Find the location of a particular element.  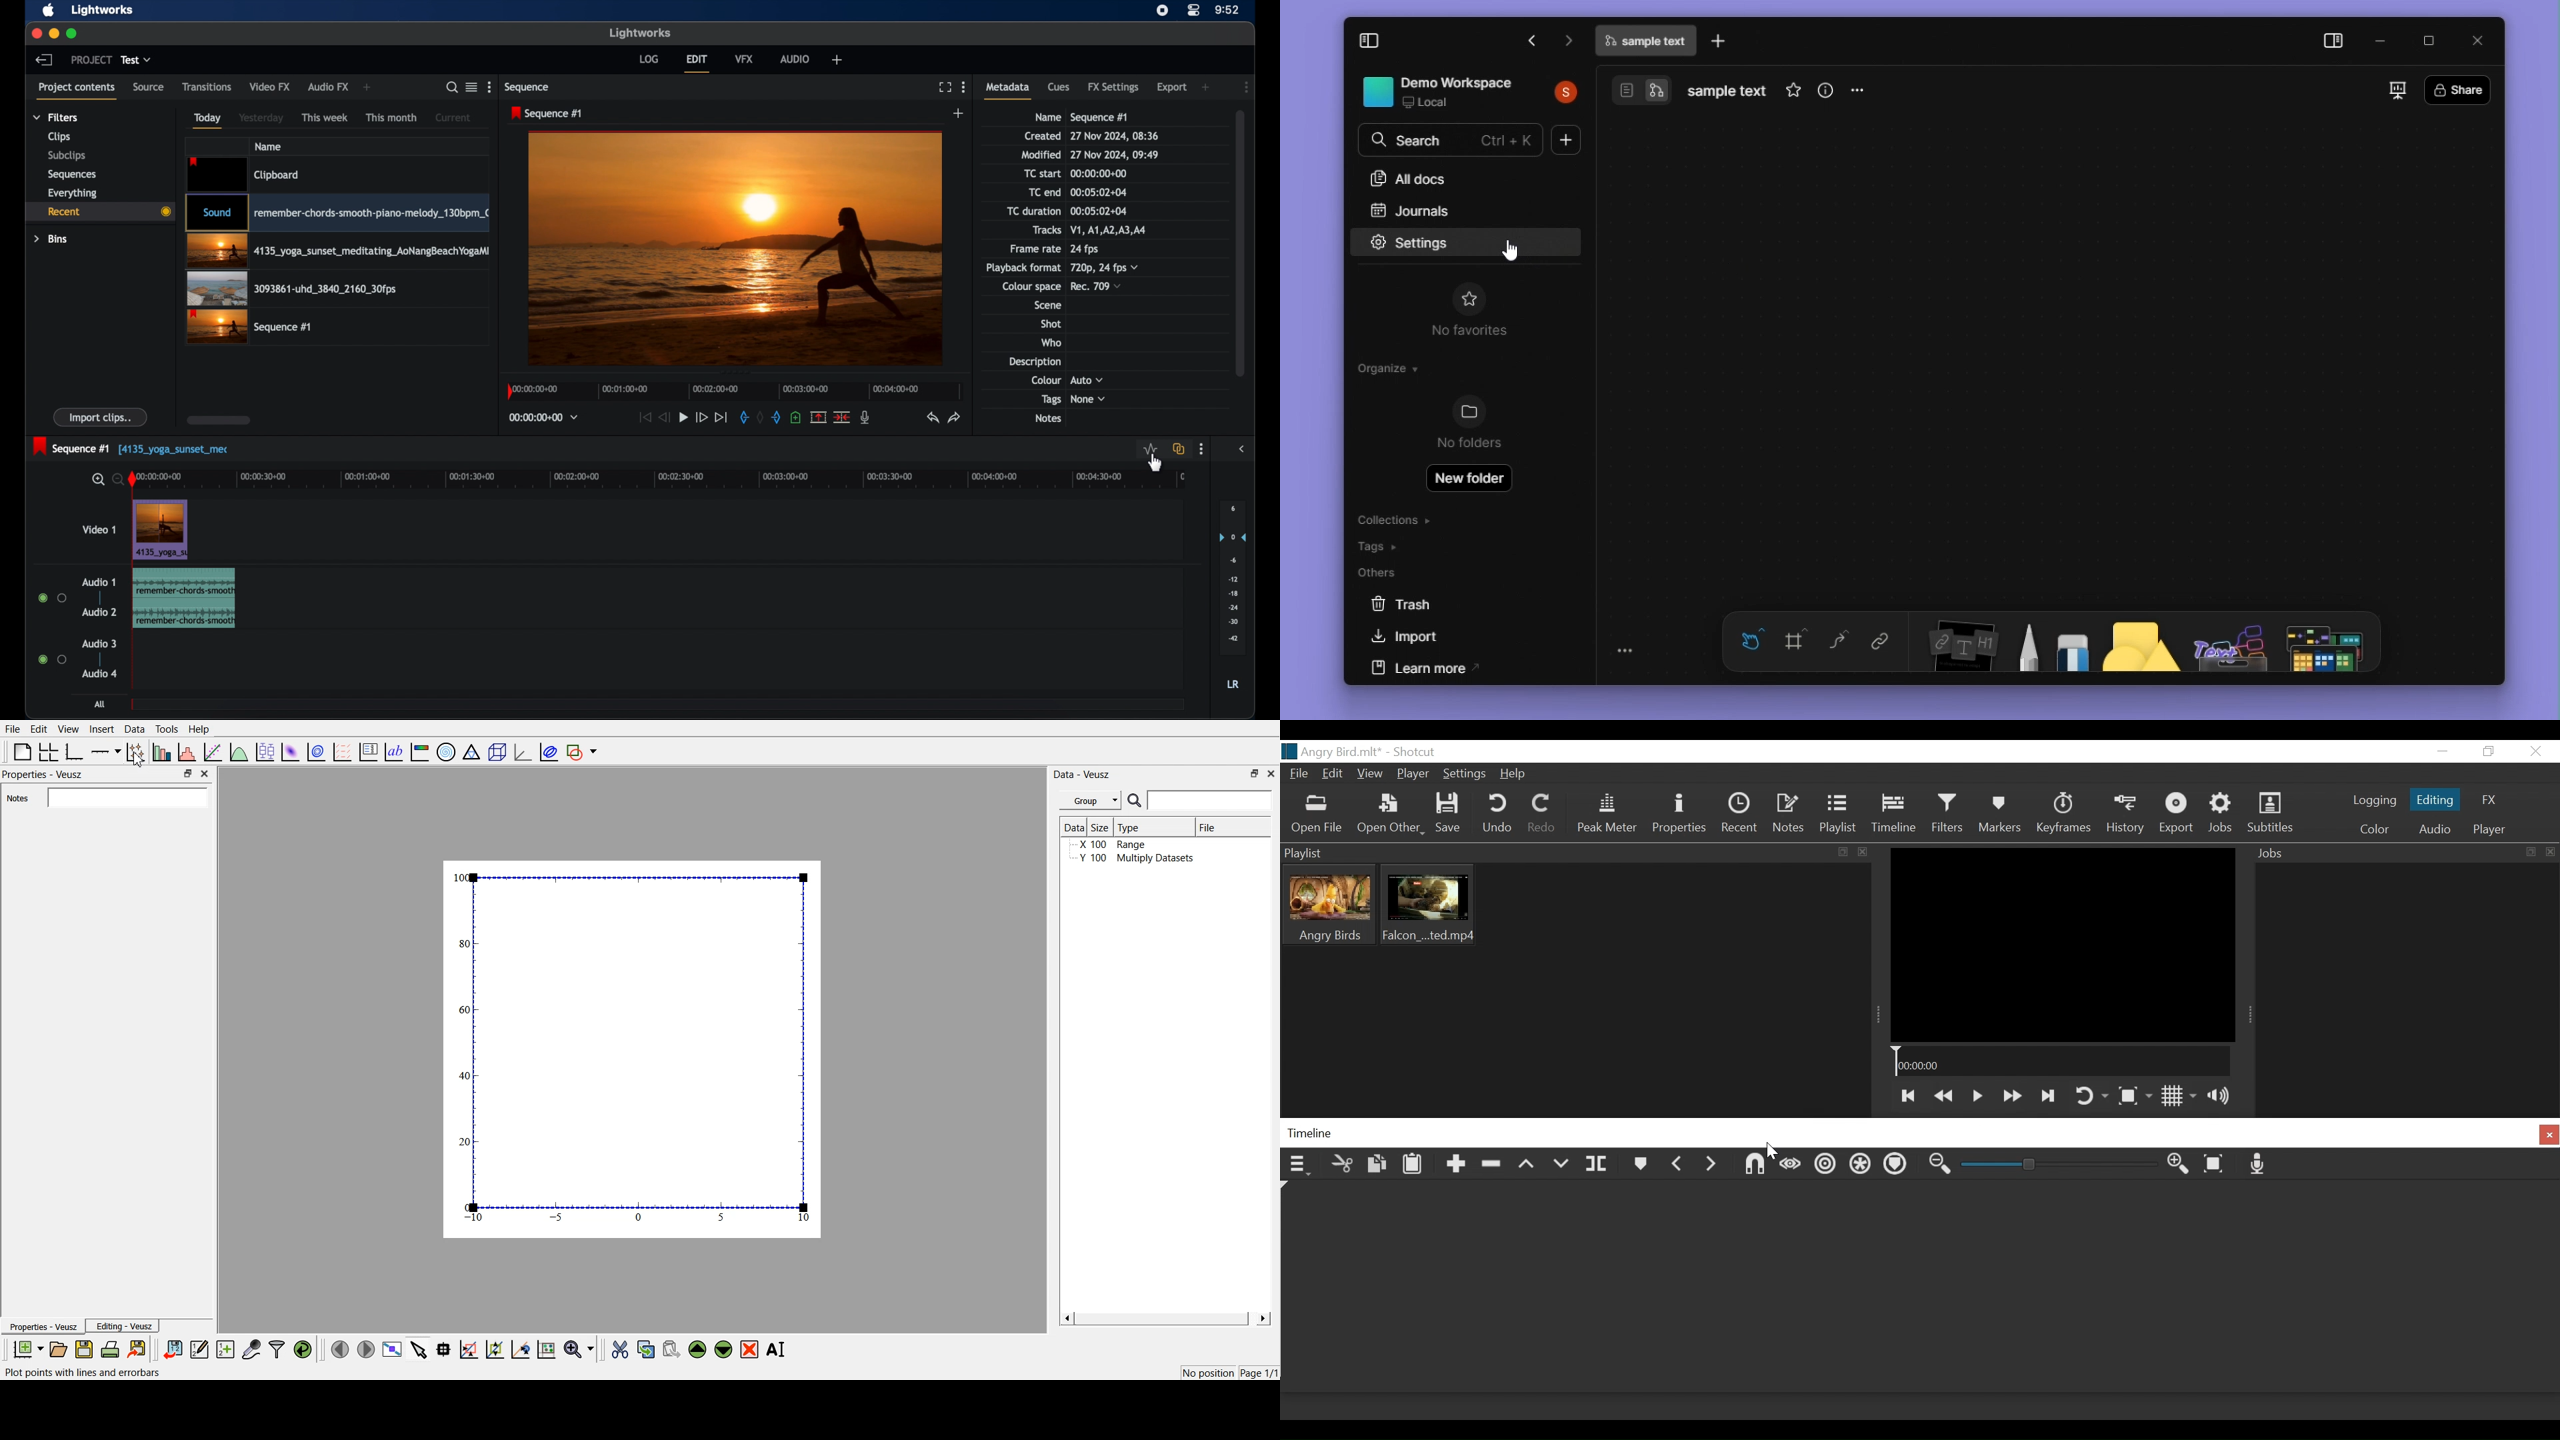

yesterday is located at coordinates (261, 117).